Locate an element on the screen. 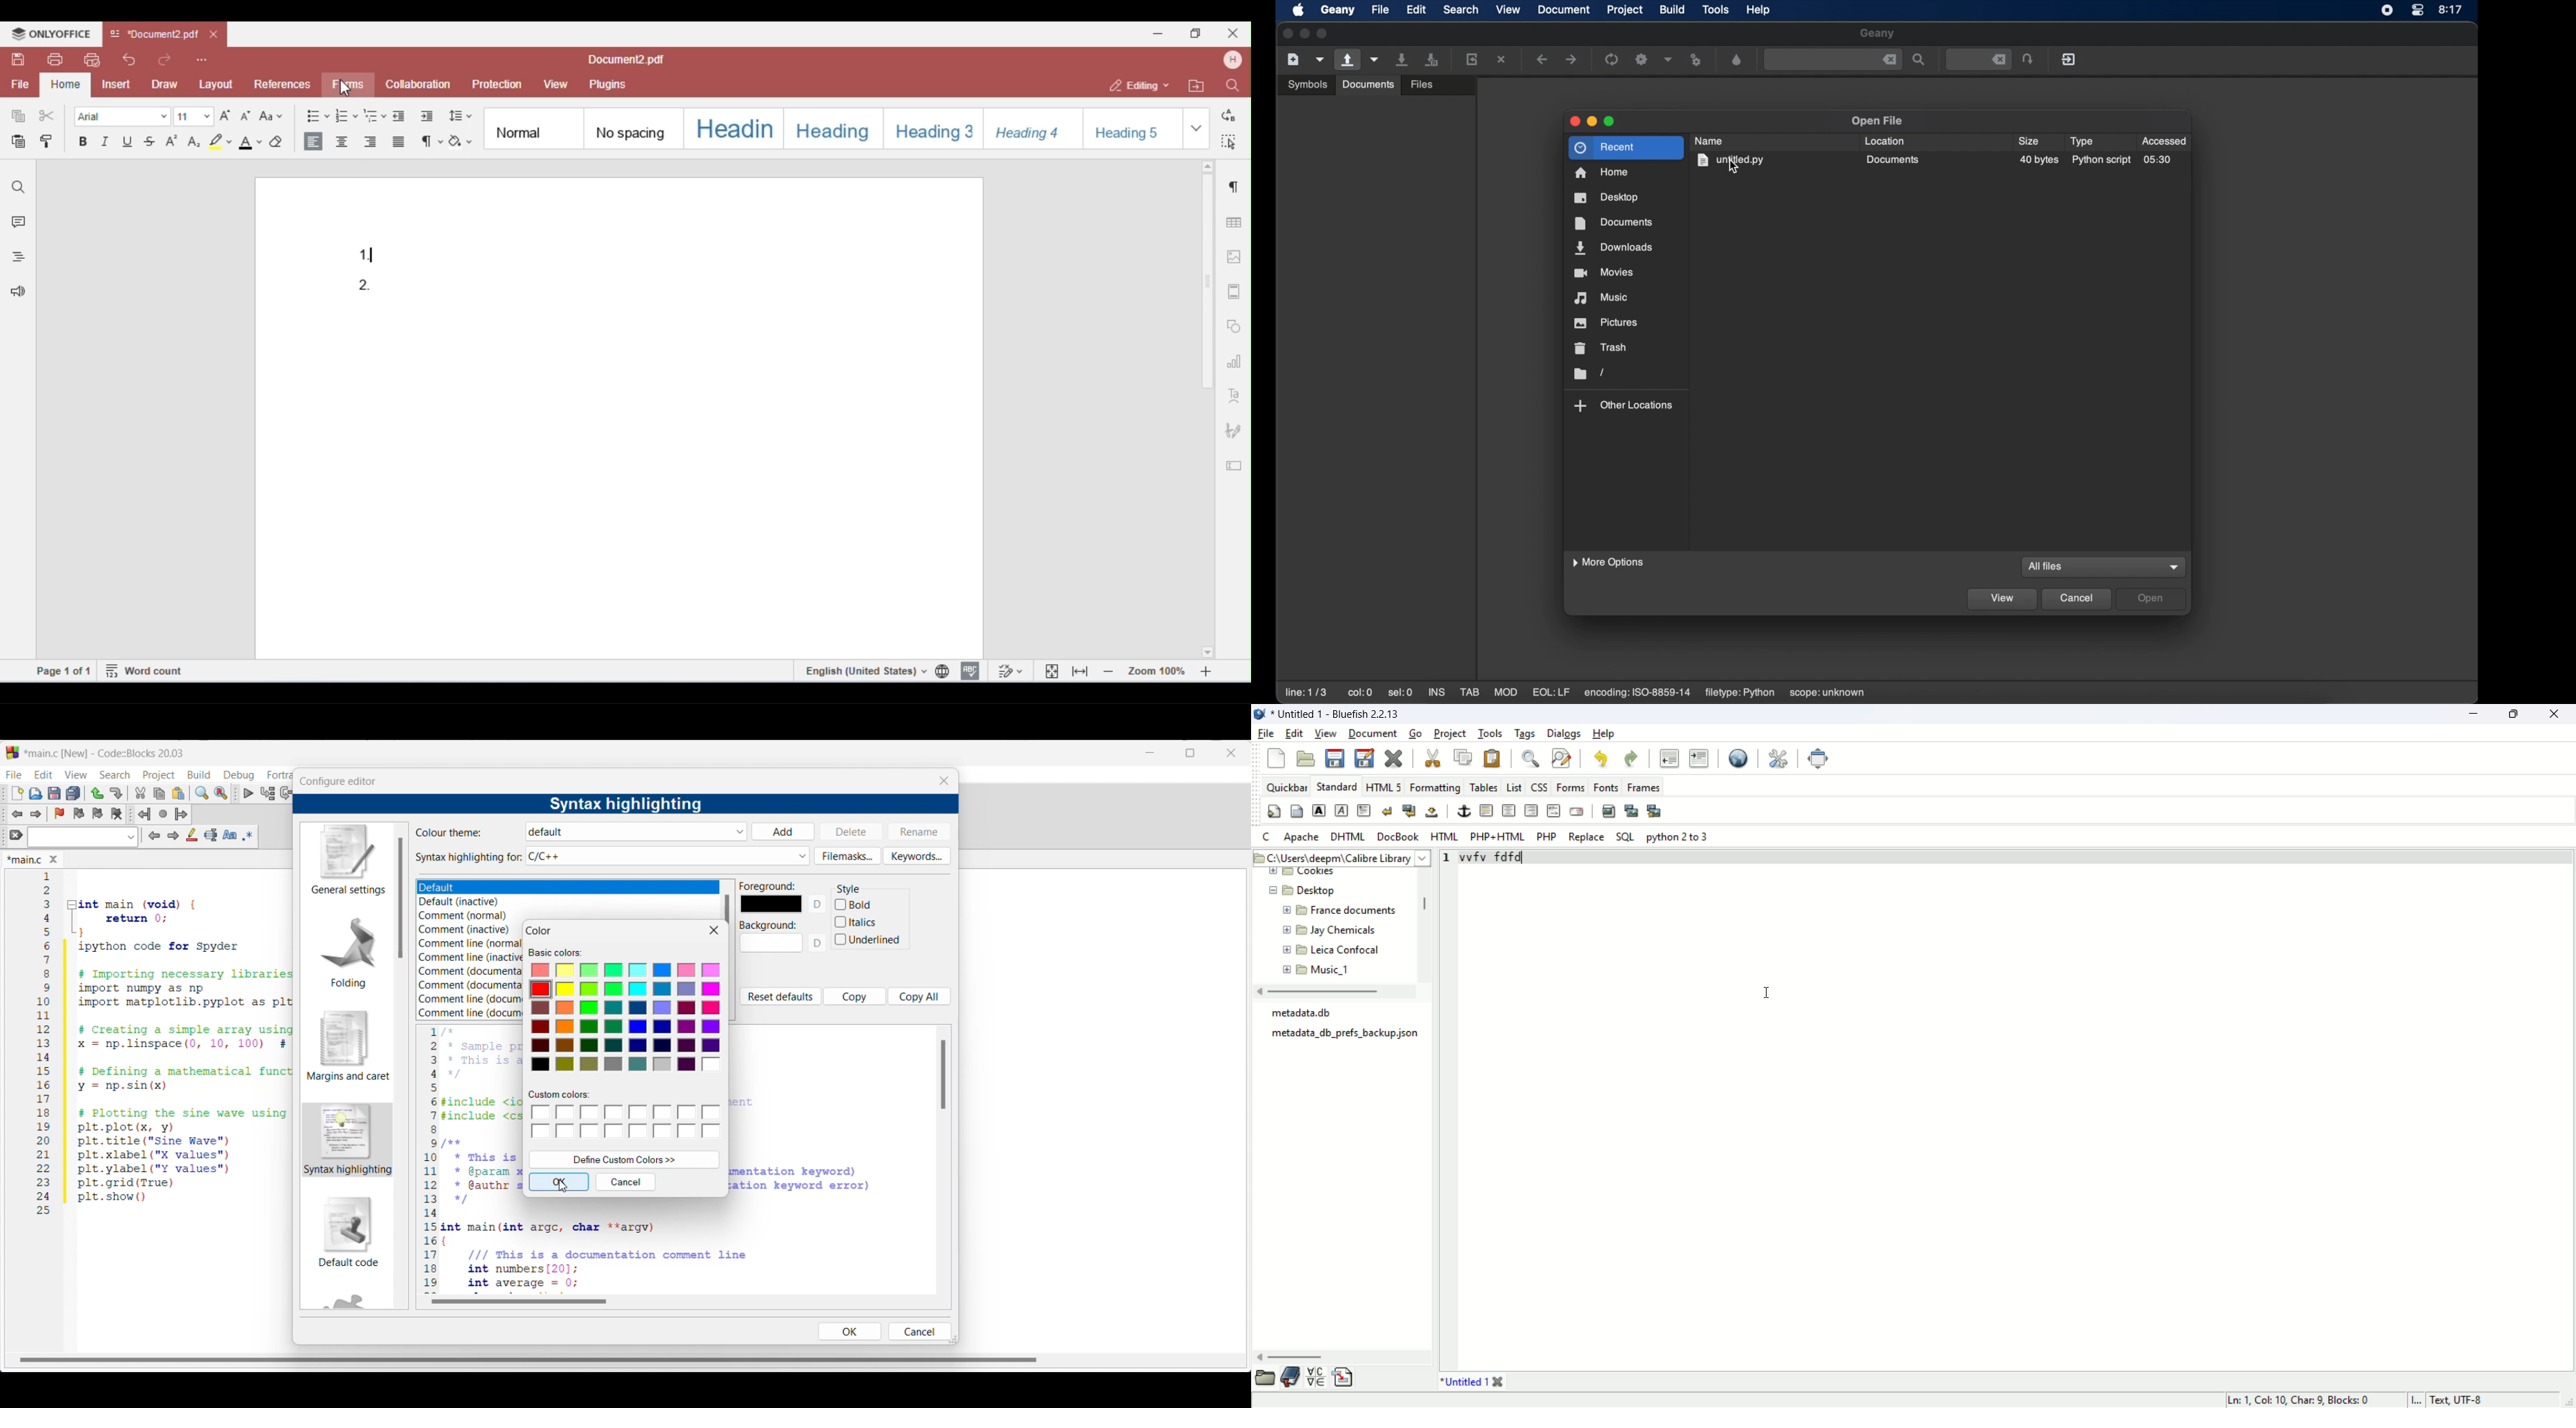  Syntax highlighting options is located at coordinates (668, 856).